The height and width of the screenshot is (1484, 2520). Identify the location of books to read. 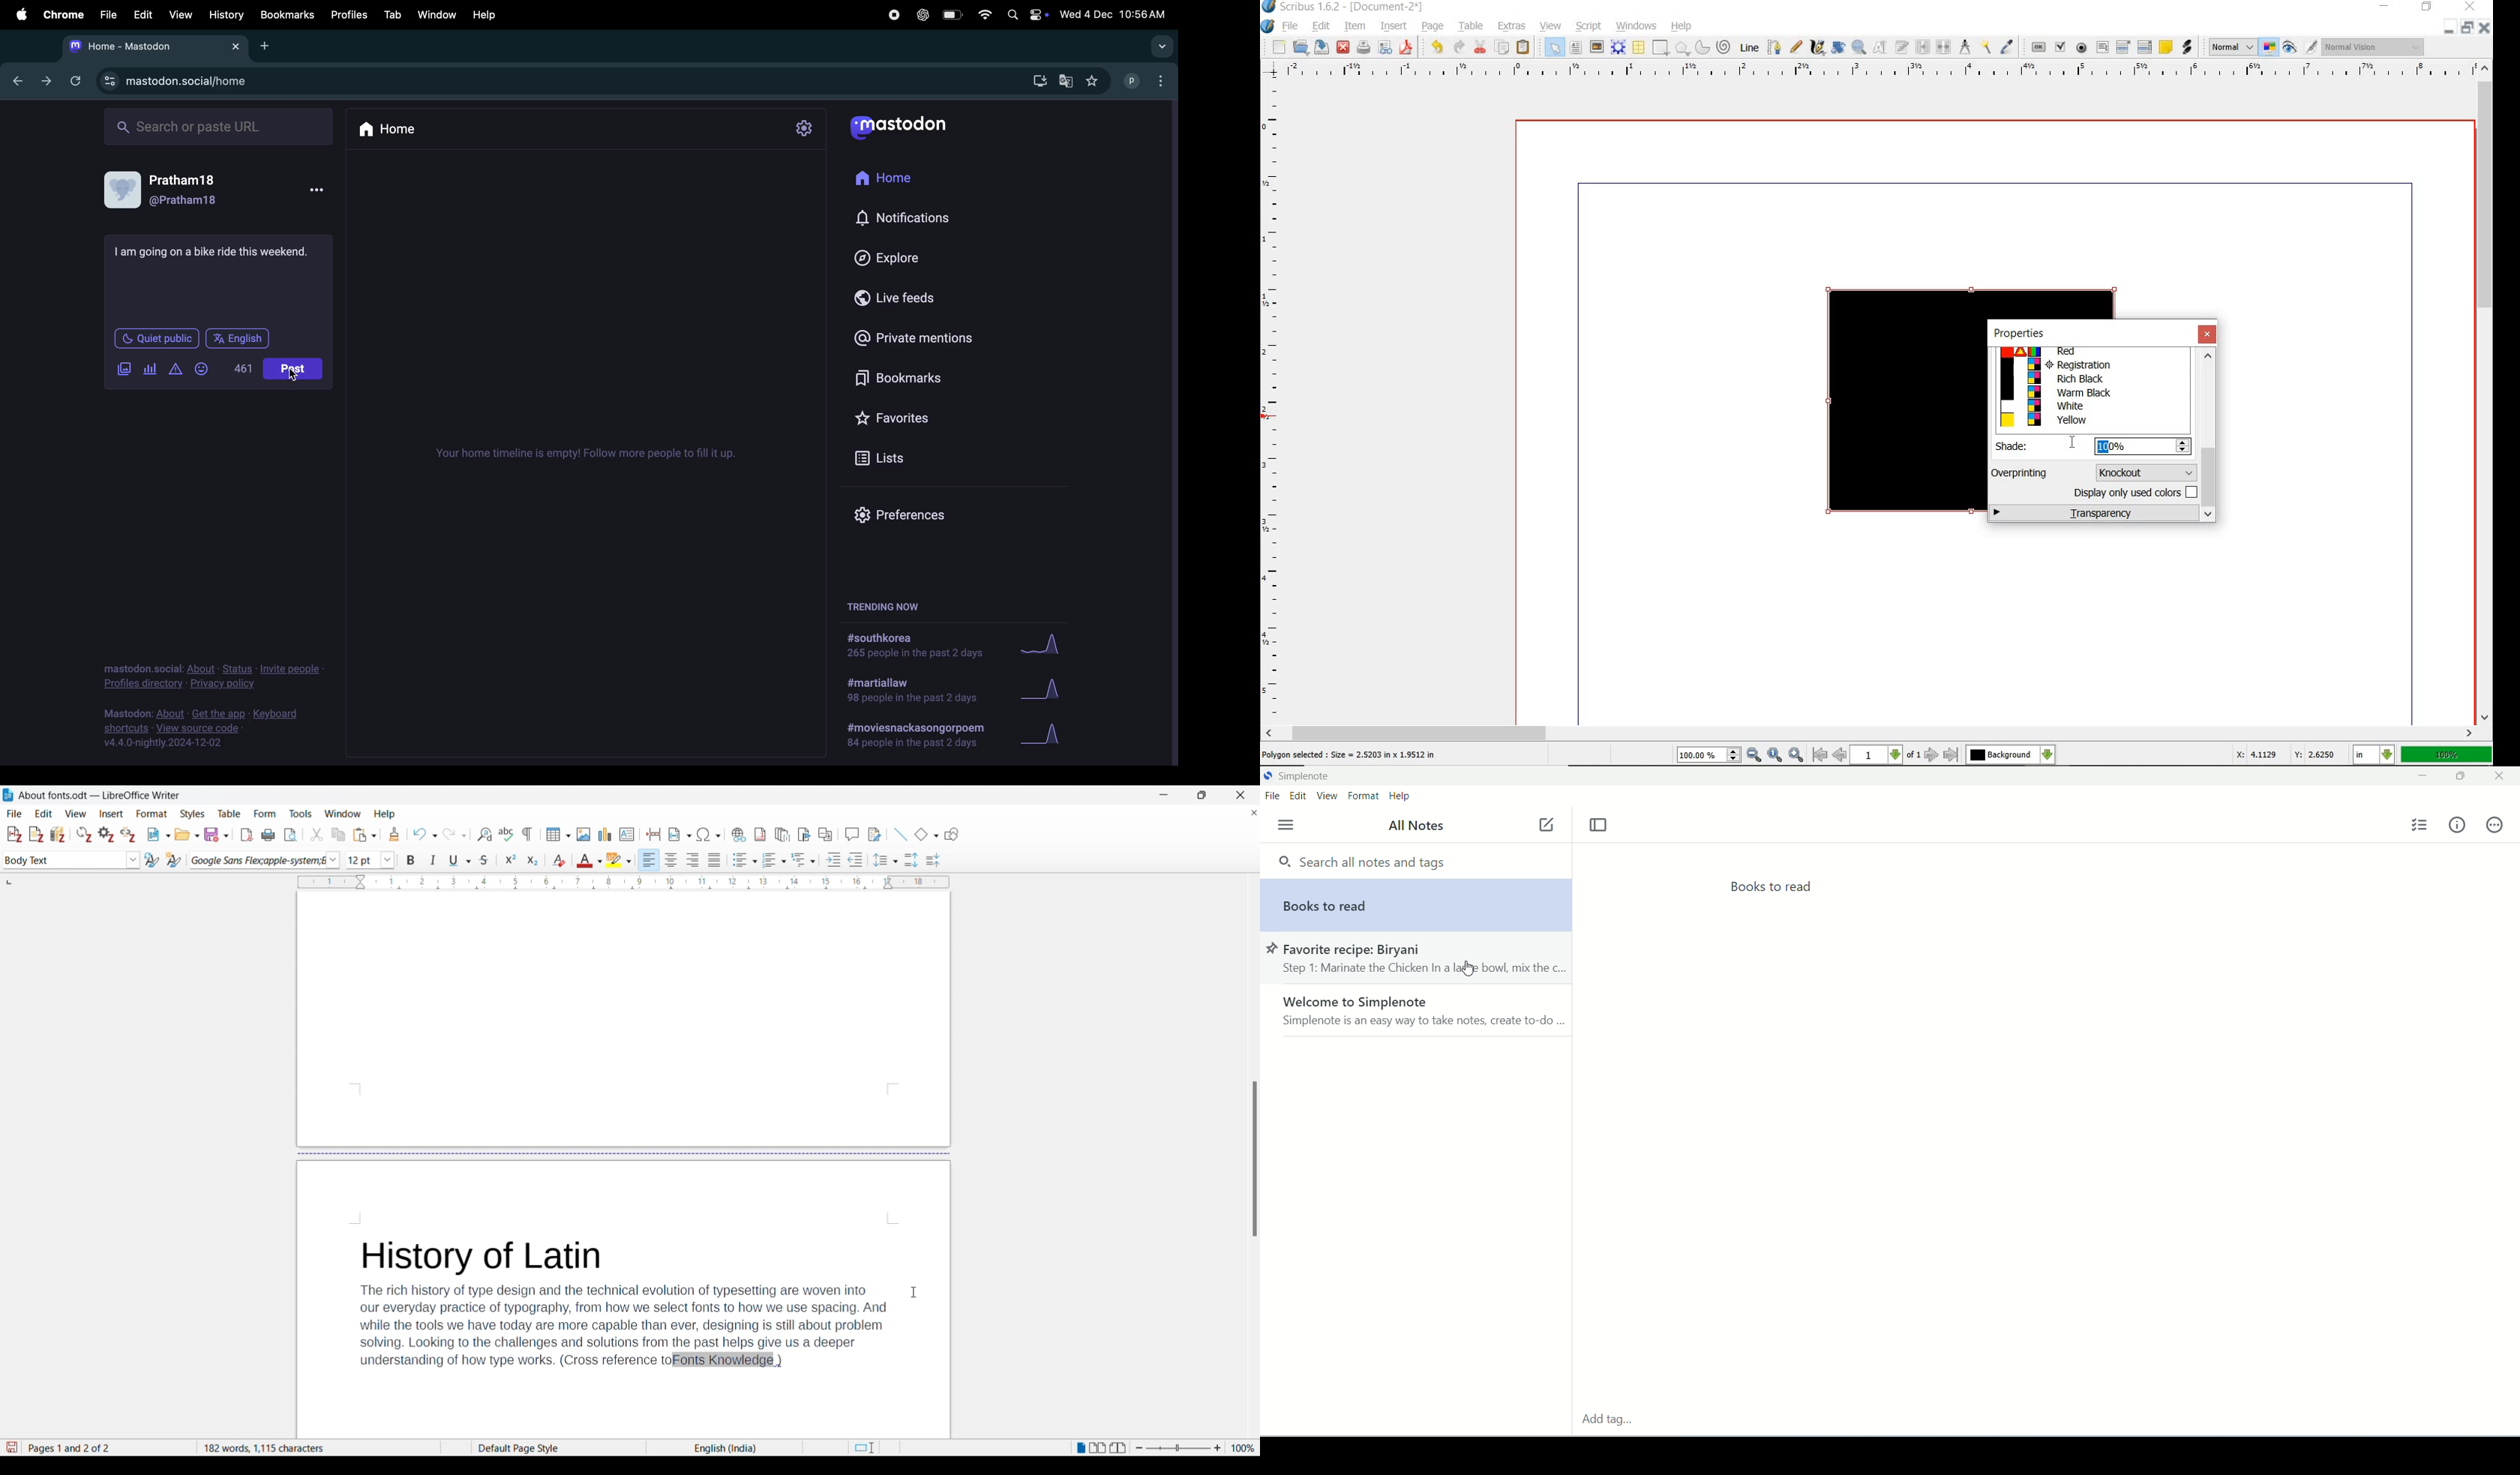
(1765, 893).